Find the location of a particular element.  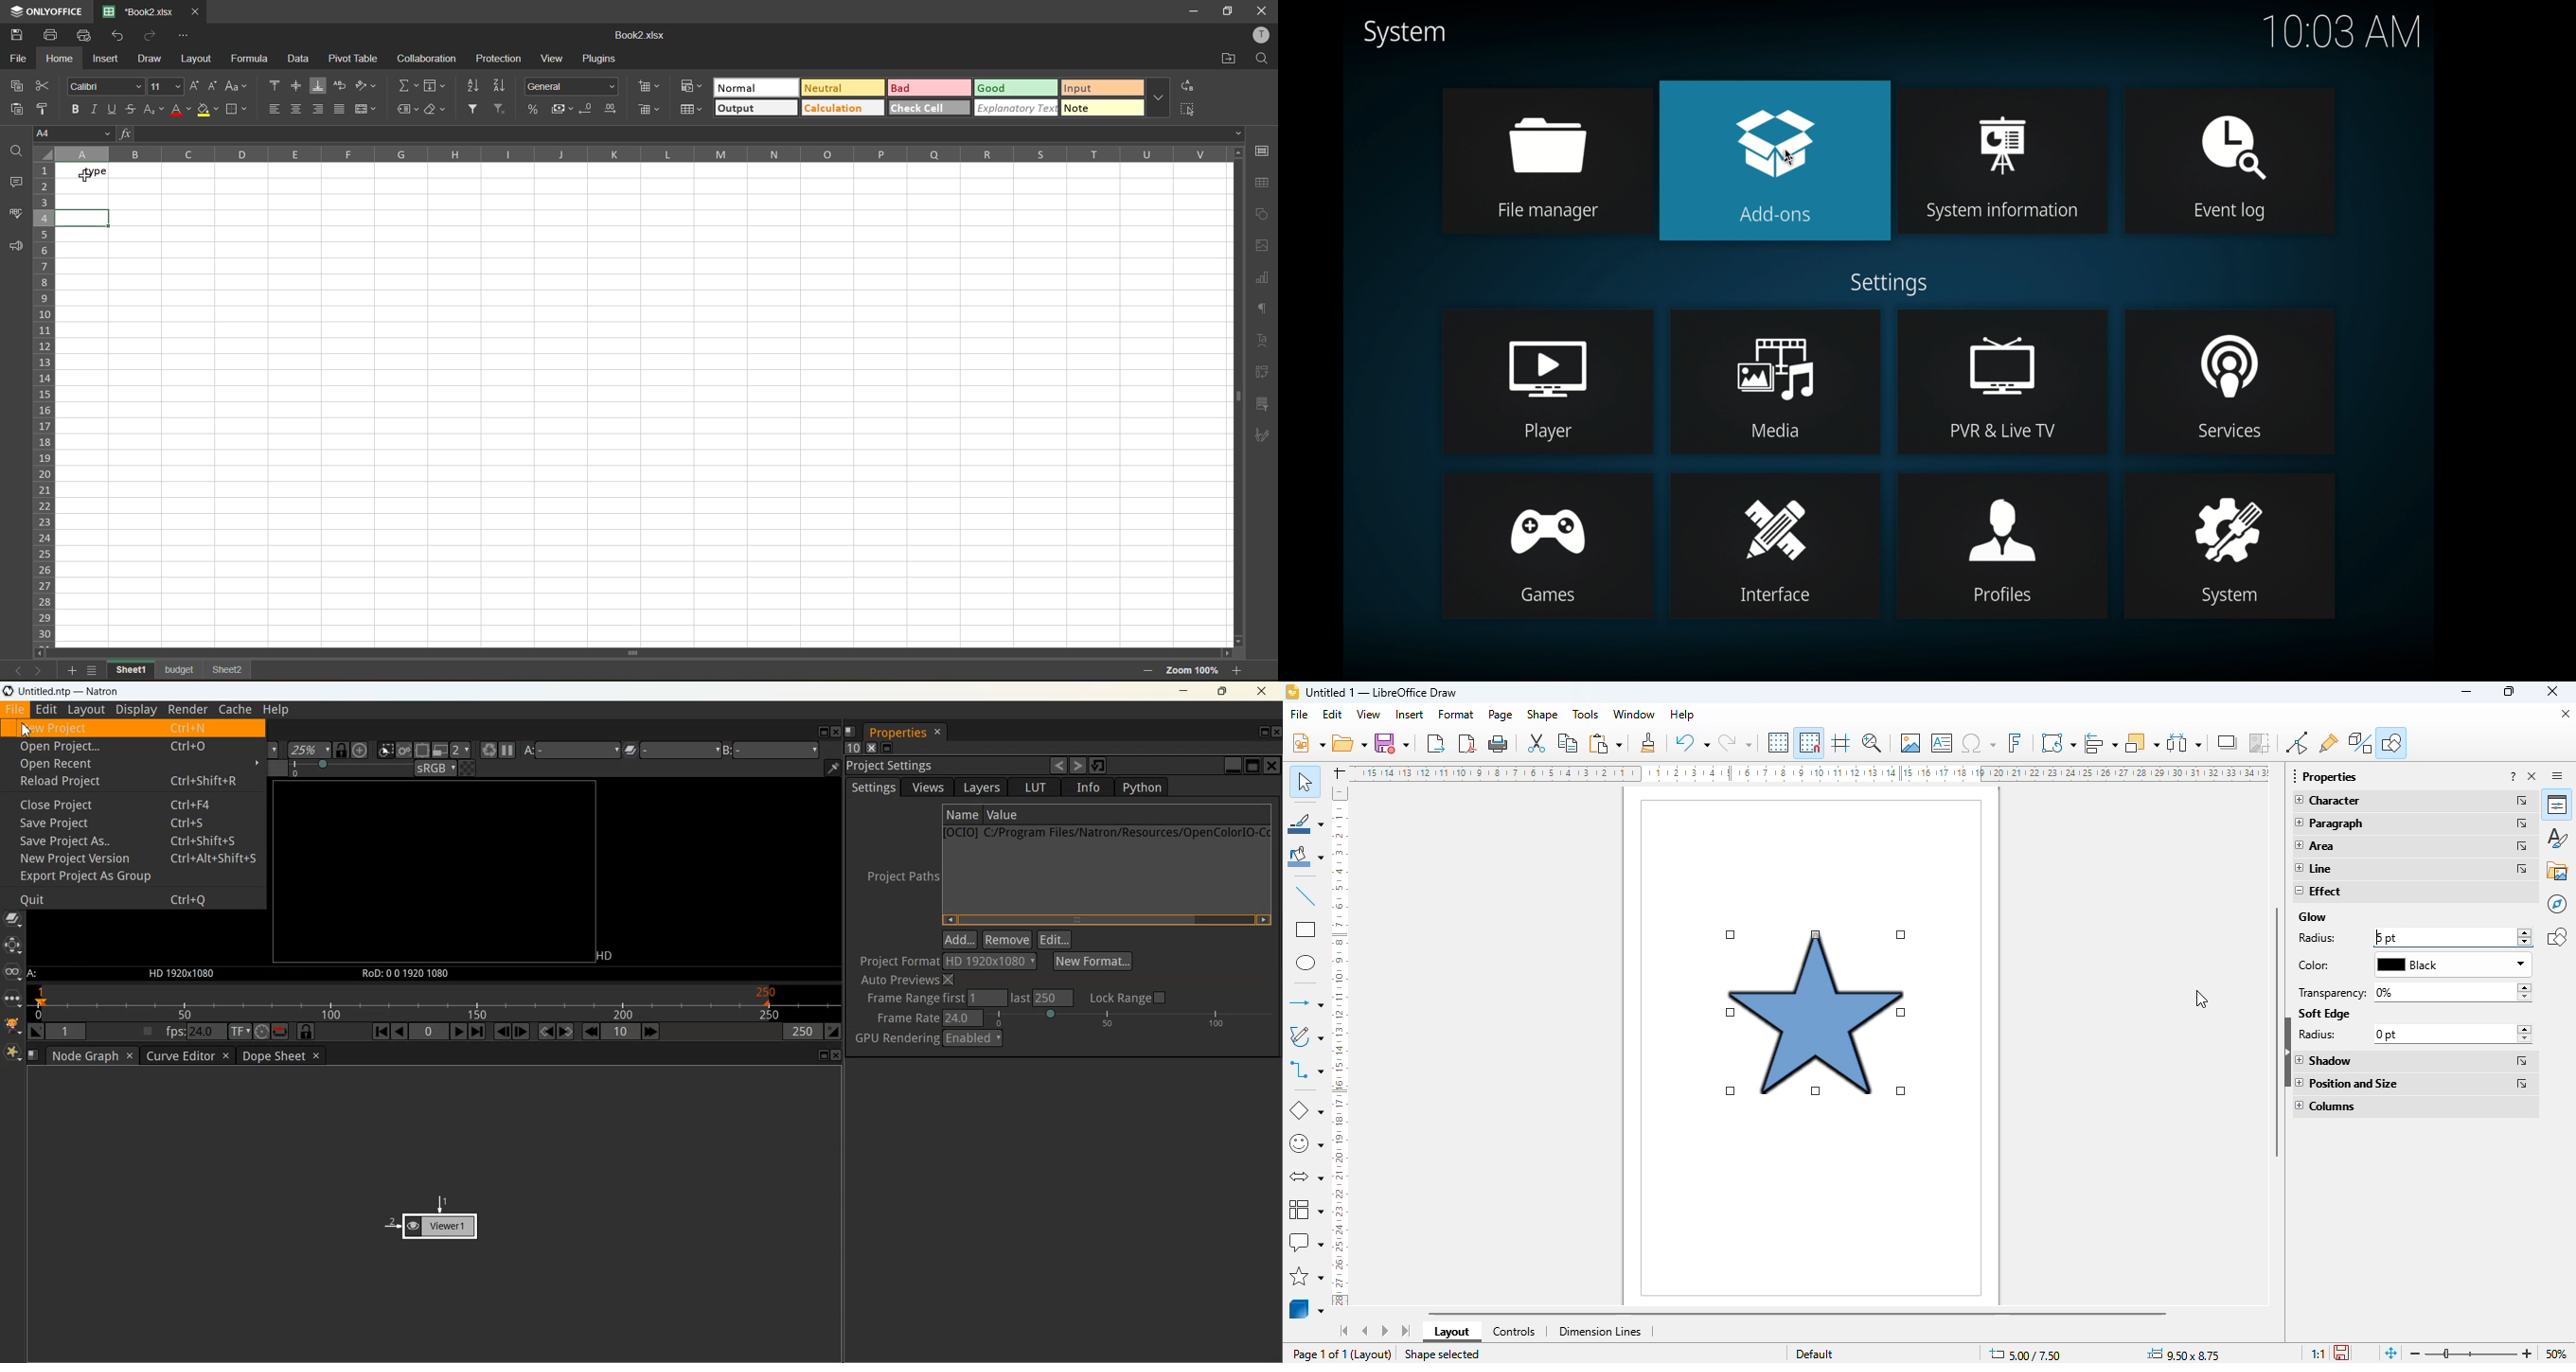

type is located at coordinates (97, 171).